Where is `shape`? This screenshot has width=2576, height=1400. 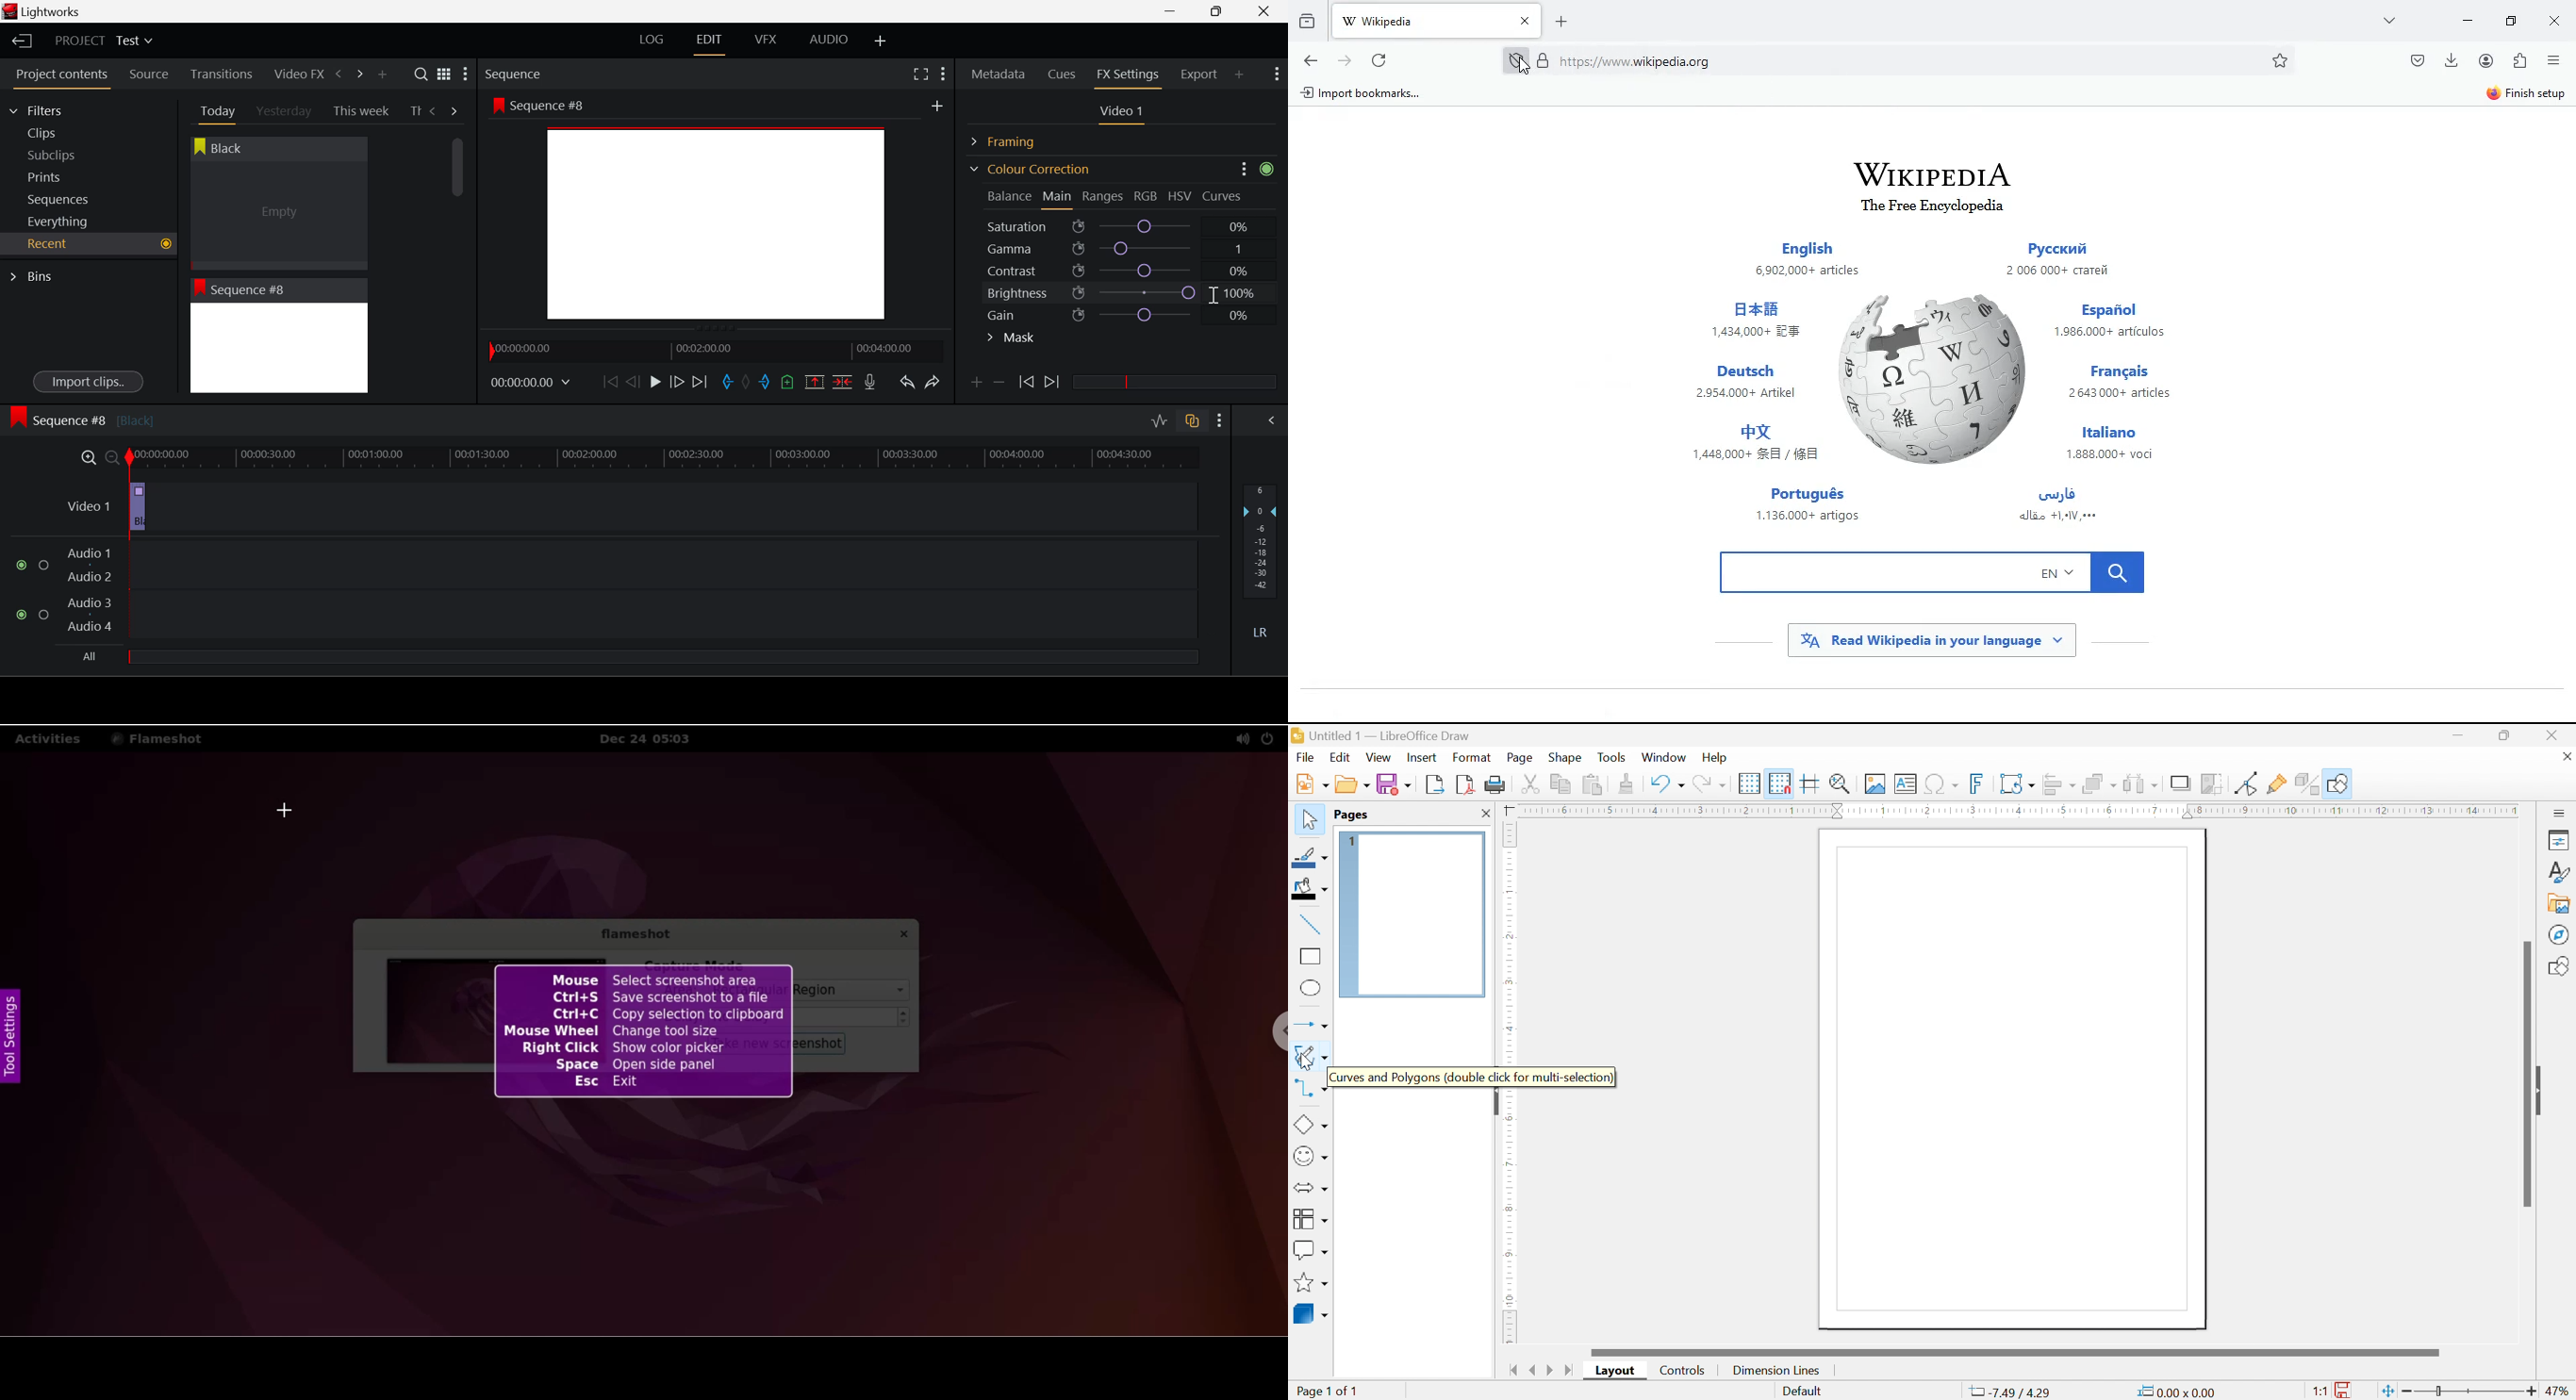 shape is located at coordinates (1565, 756).